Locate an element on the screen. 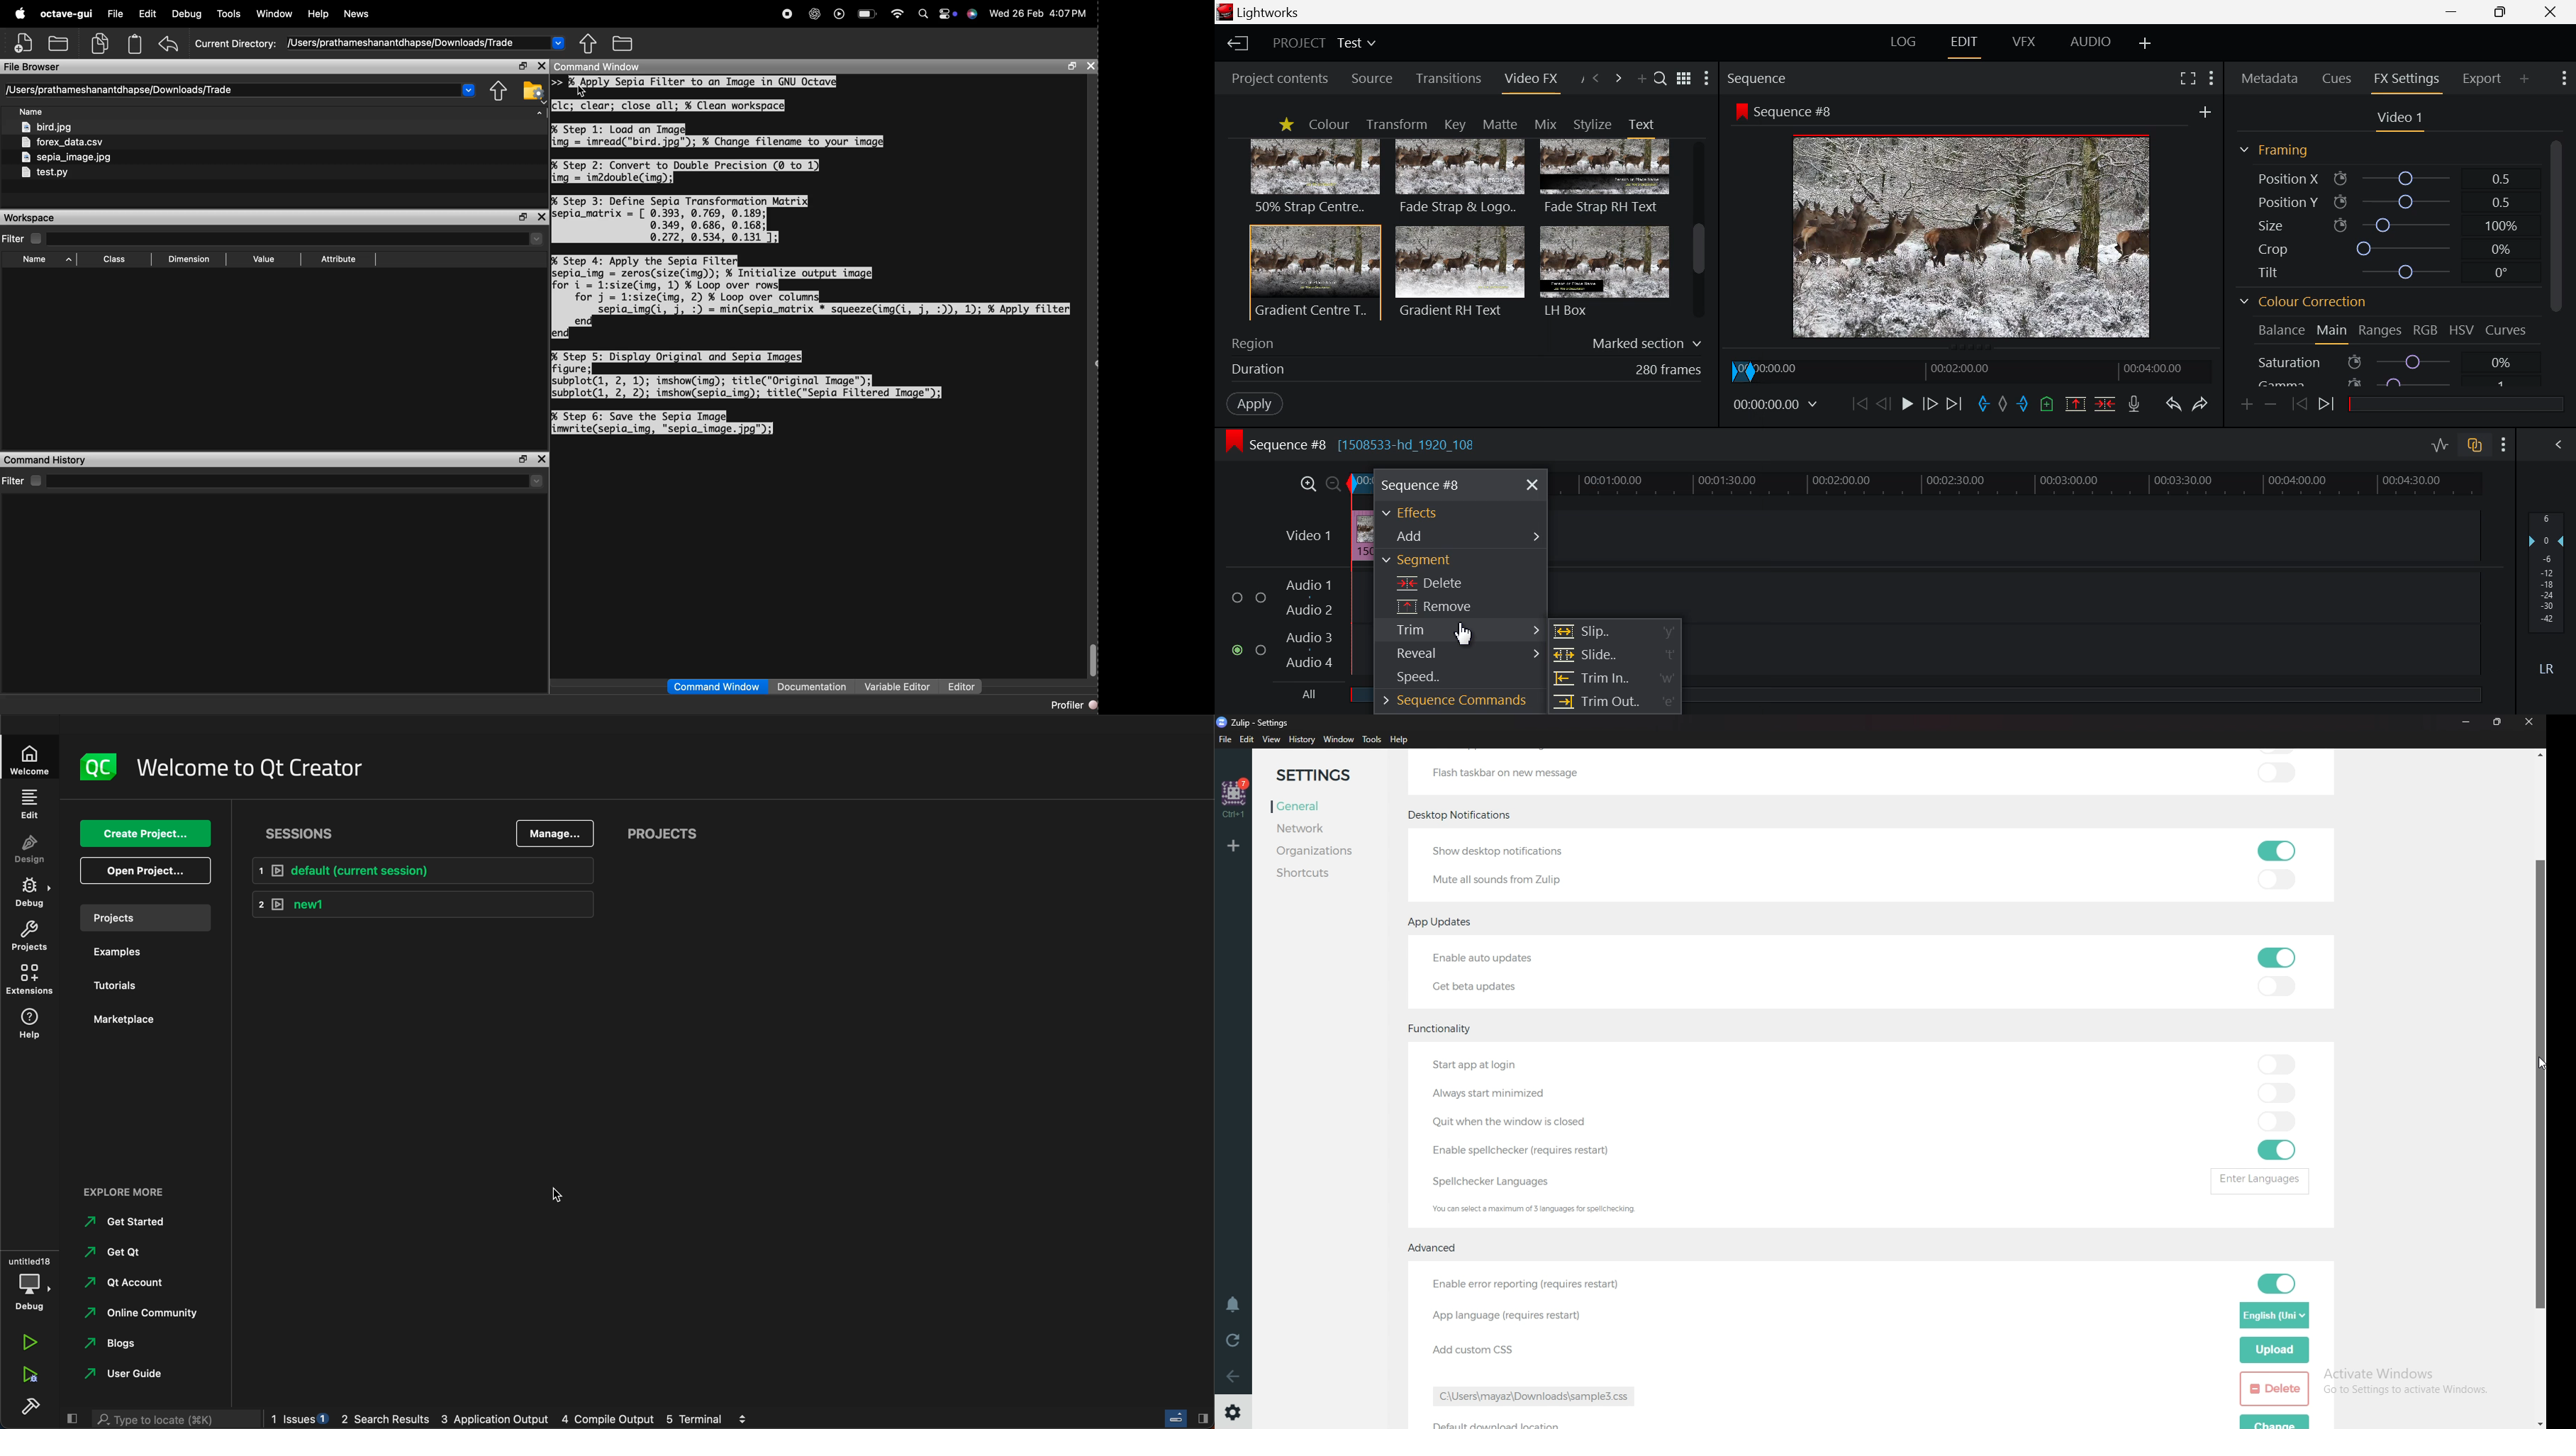 The width and height of the screenshot is (2576, 1456). cursor is located at coordinates (558, 1195).